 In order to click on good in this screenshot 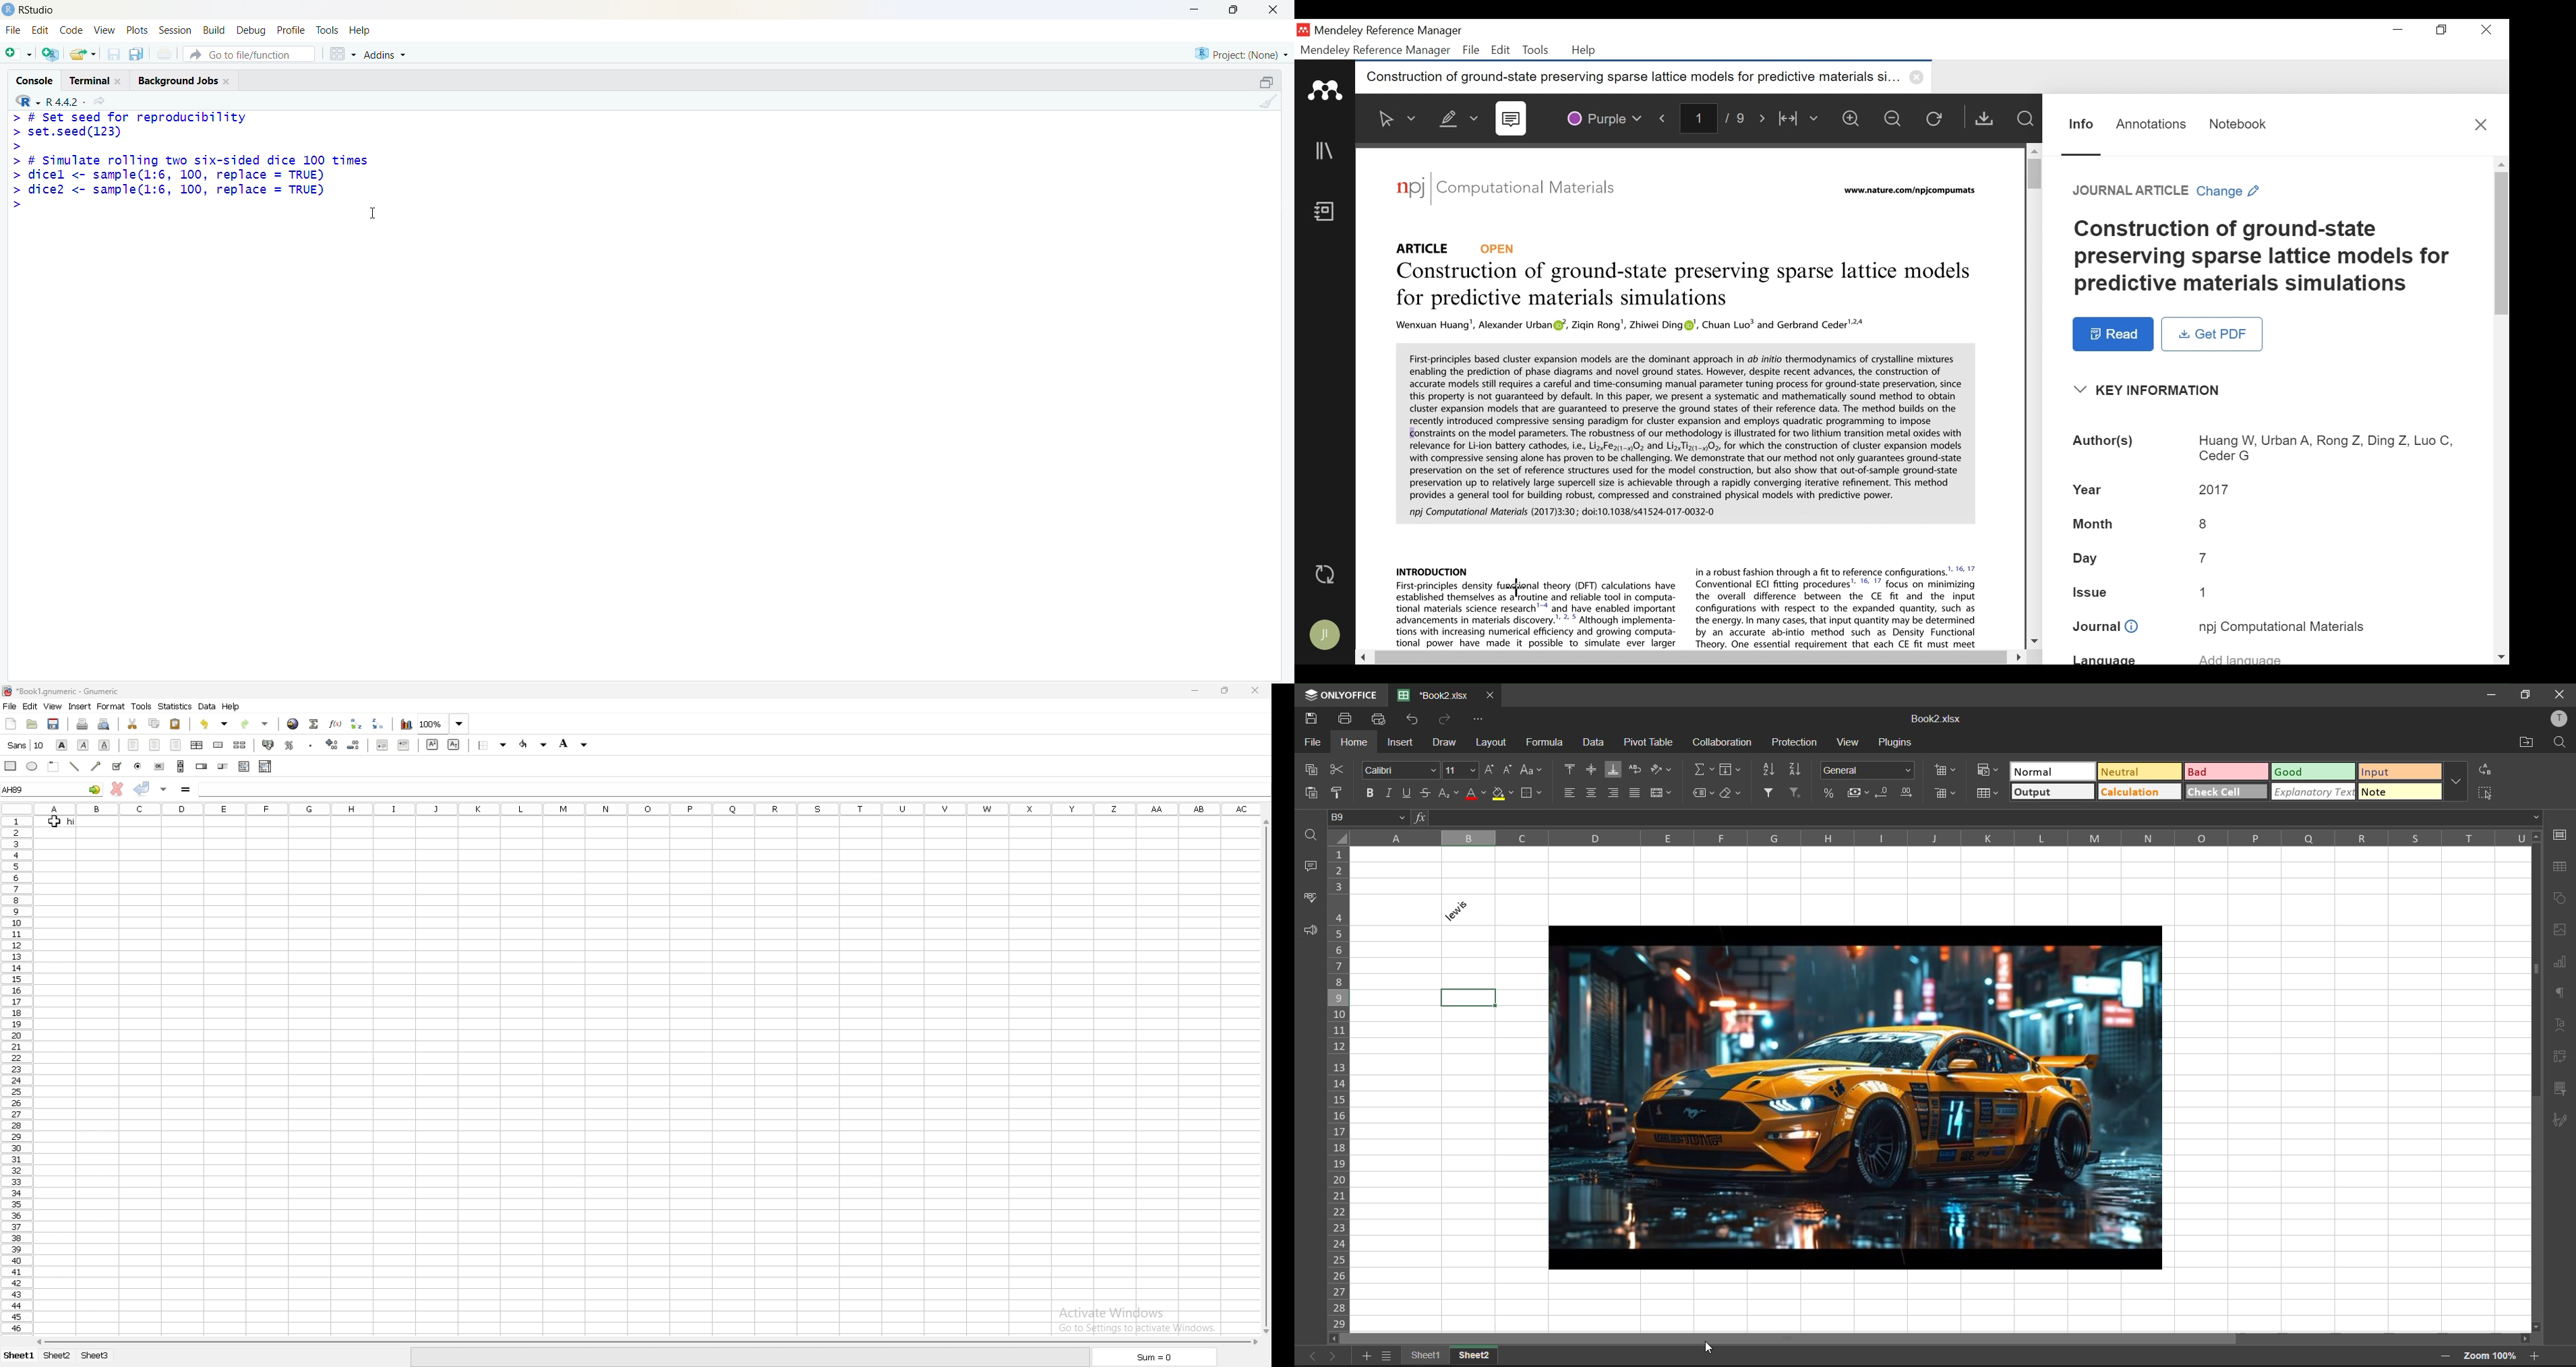, I will do `click(2308, 772)`.